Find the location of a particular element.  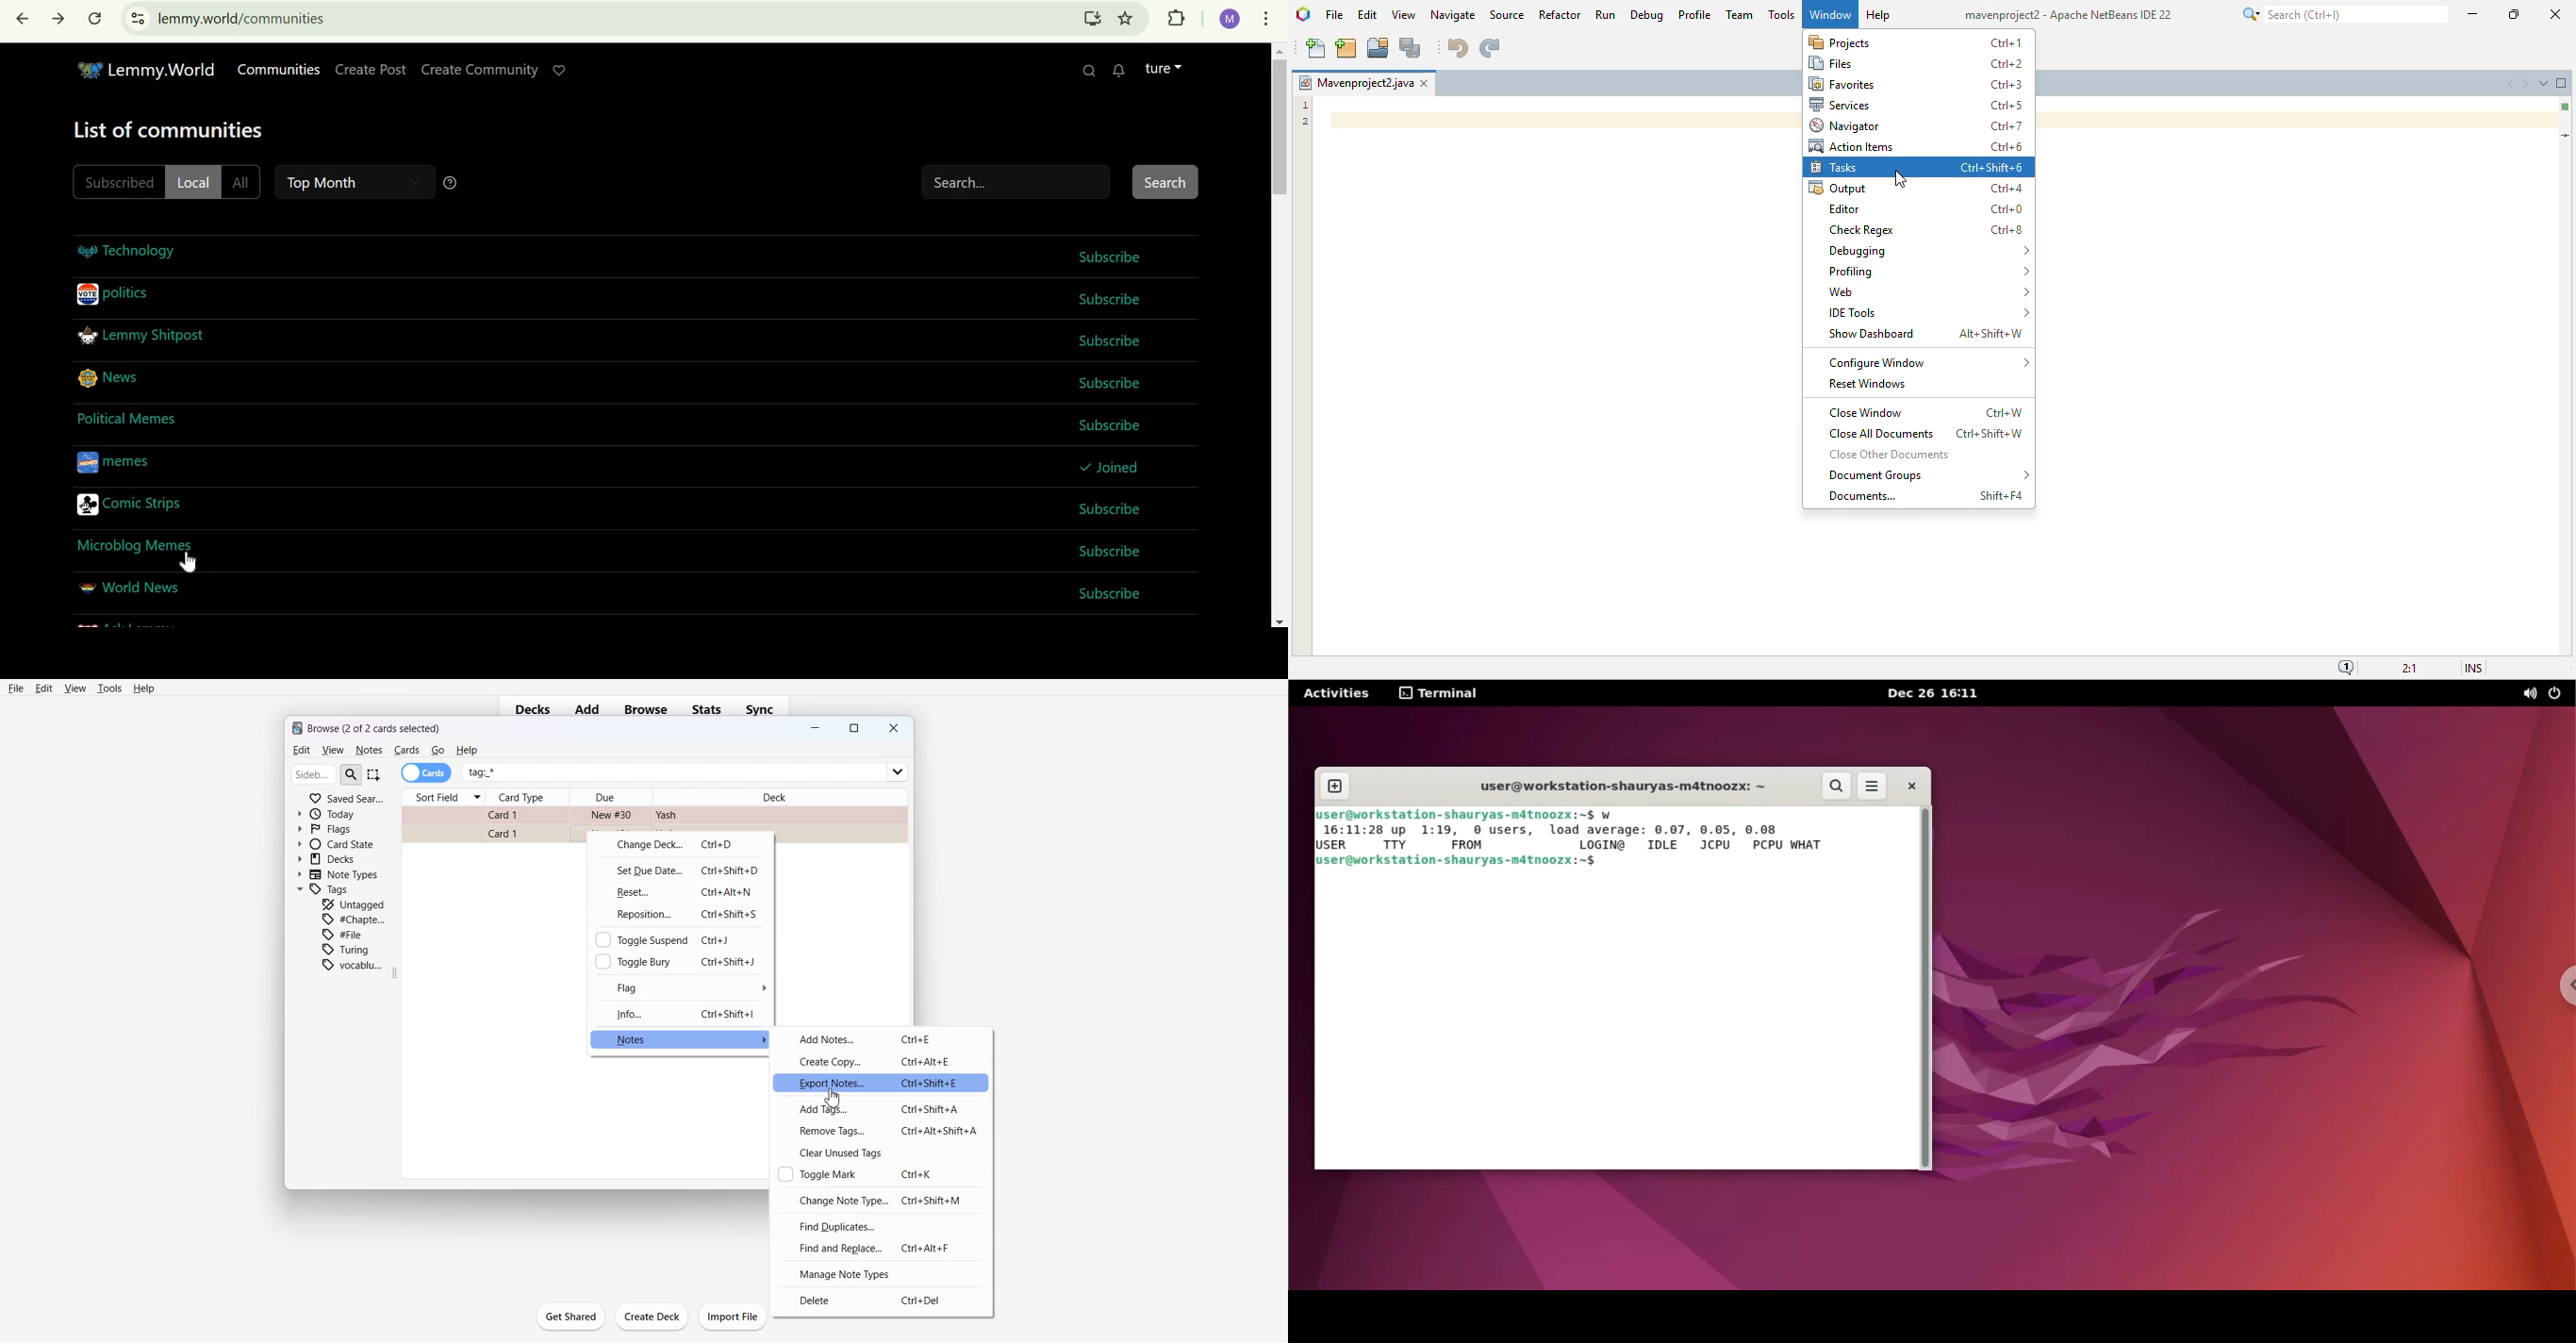

Change Deck is located at coordinates (680, 845).